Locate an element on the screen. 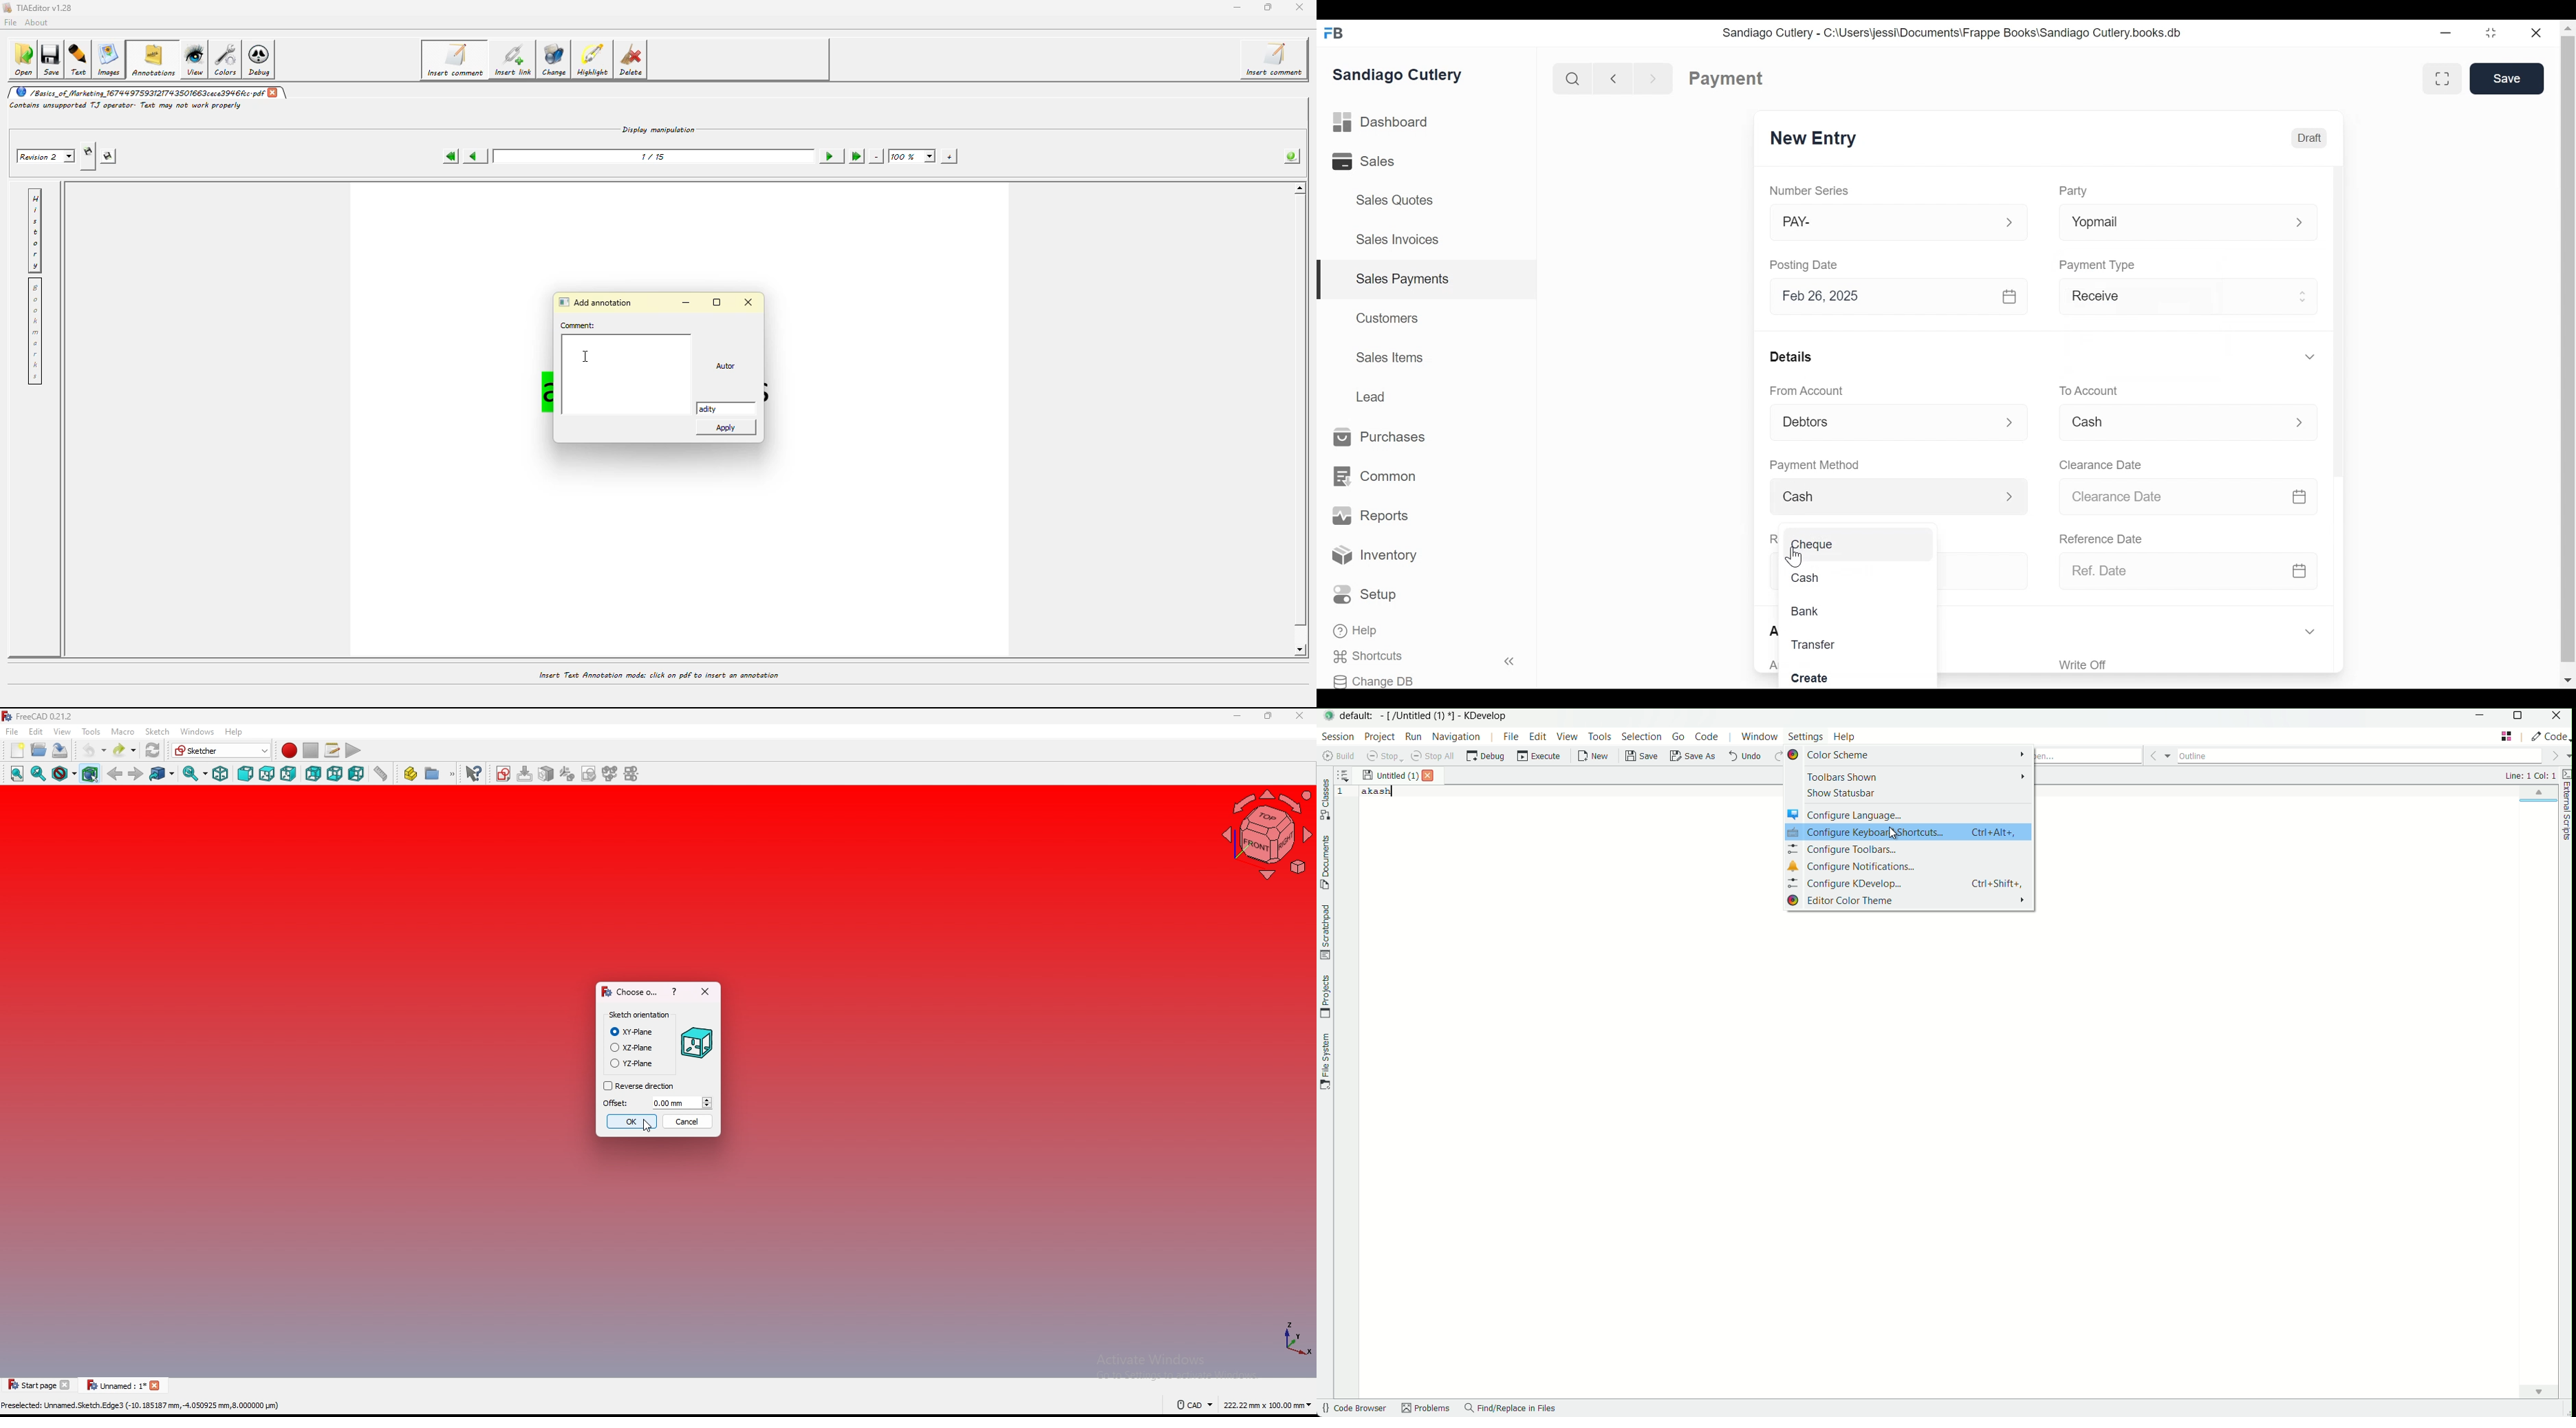 This screenshot has width=2576, height=1428. Sales Items is located at coordinates (1390, 358).